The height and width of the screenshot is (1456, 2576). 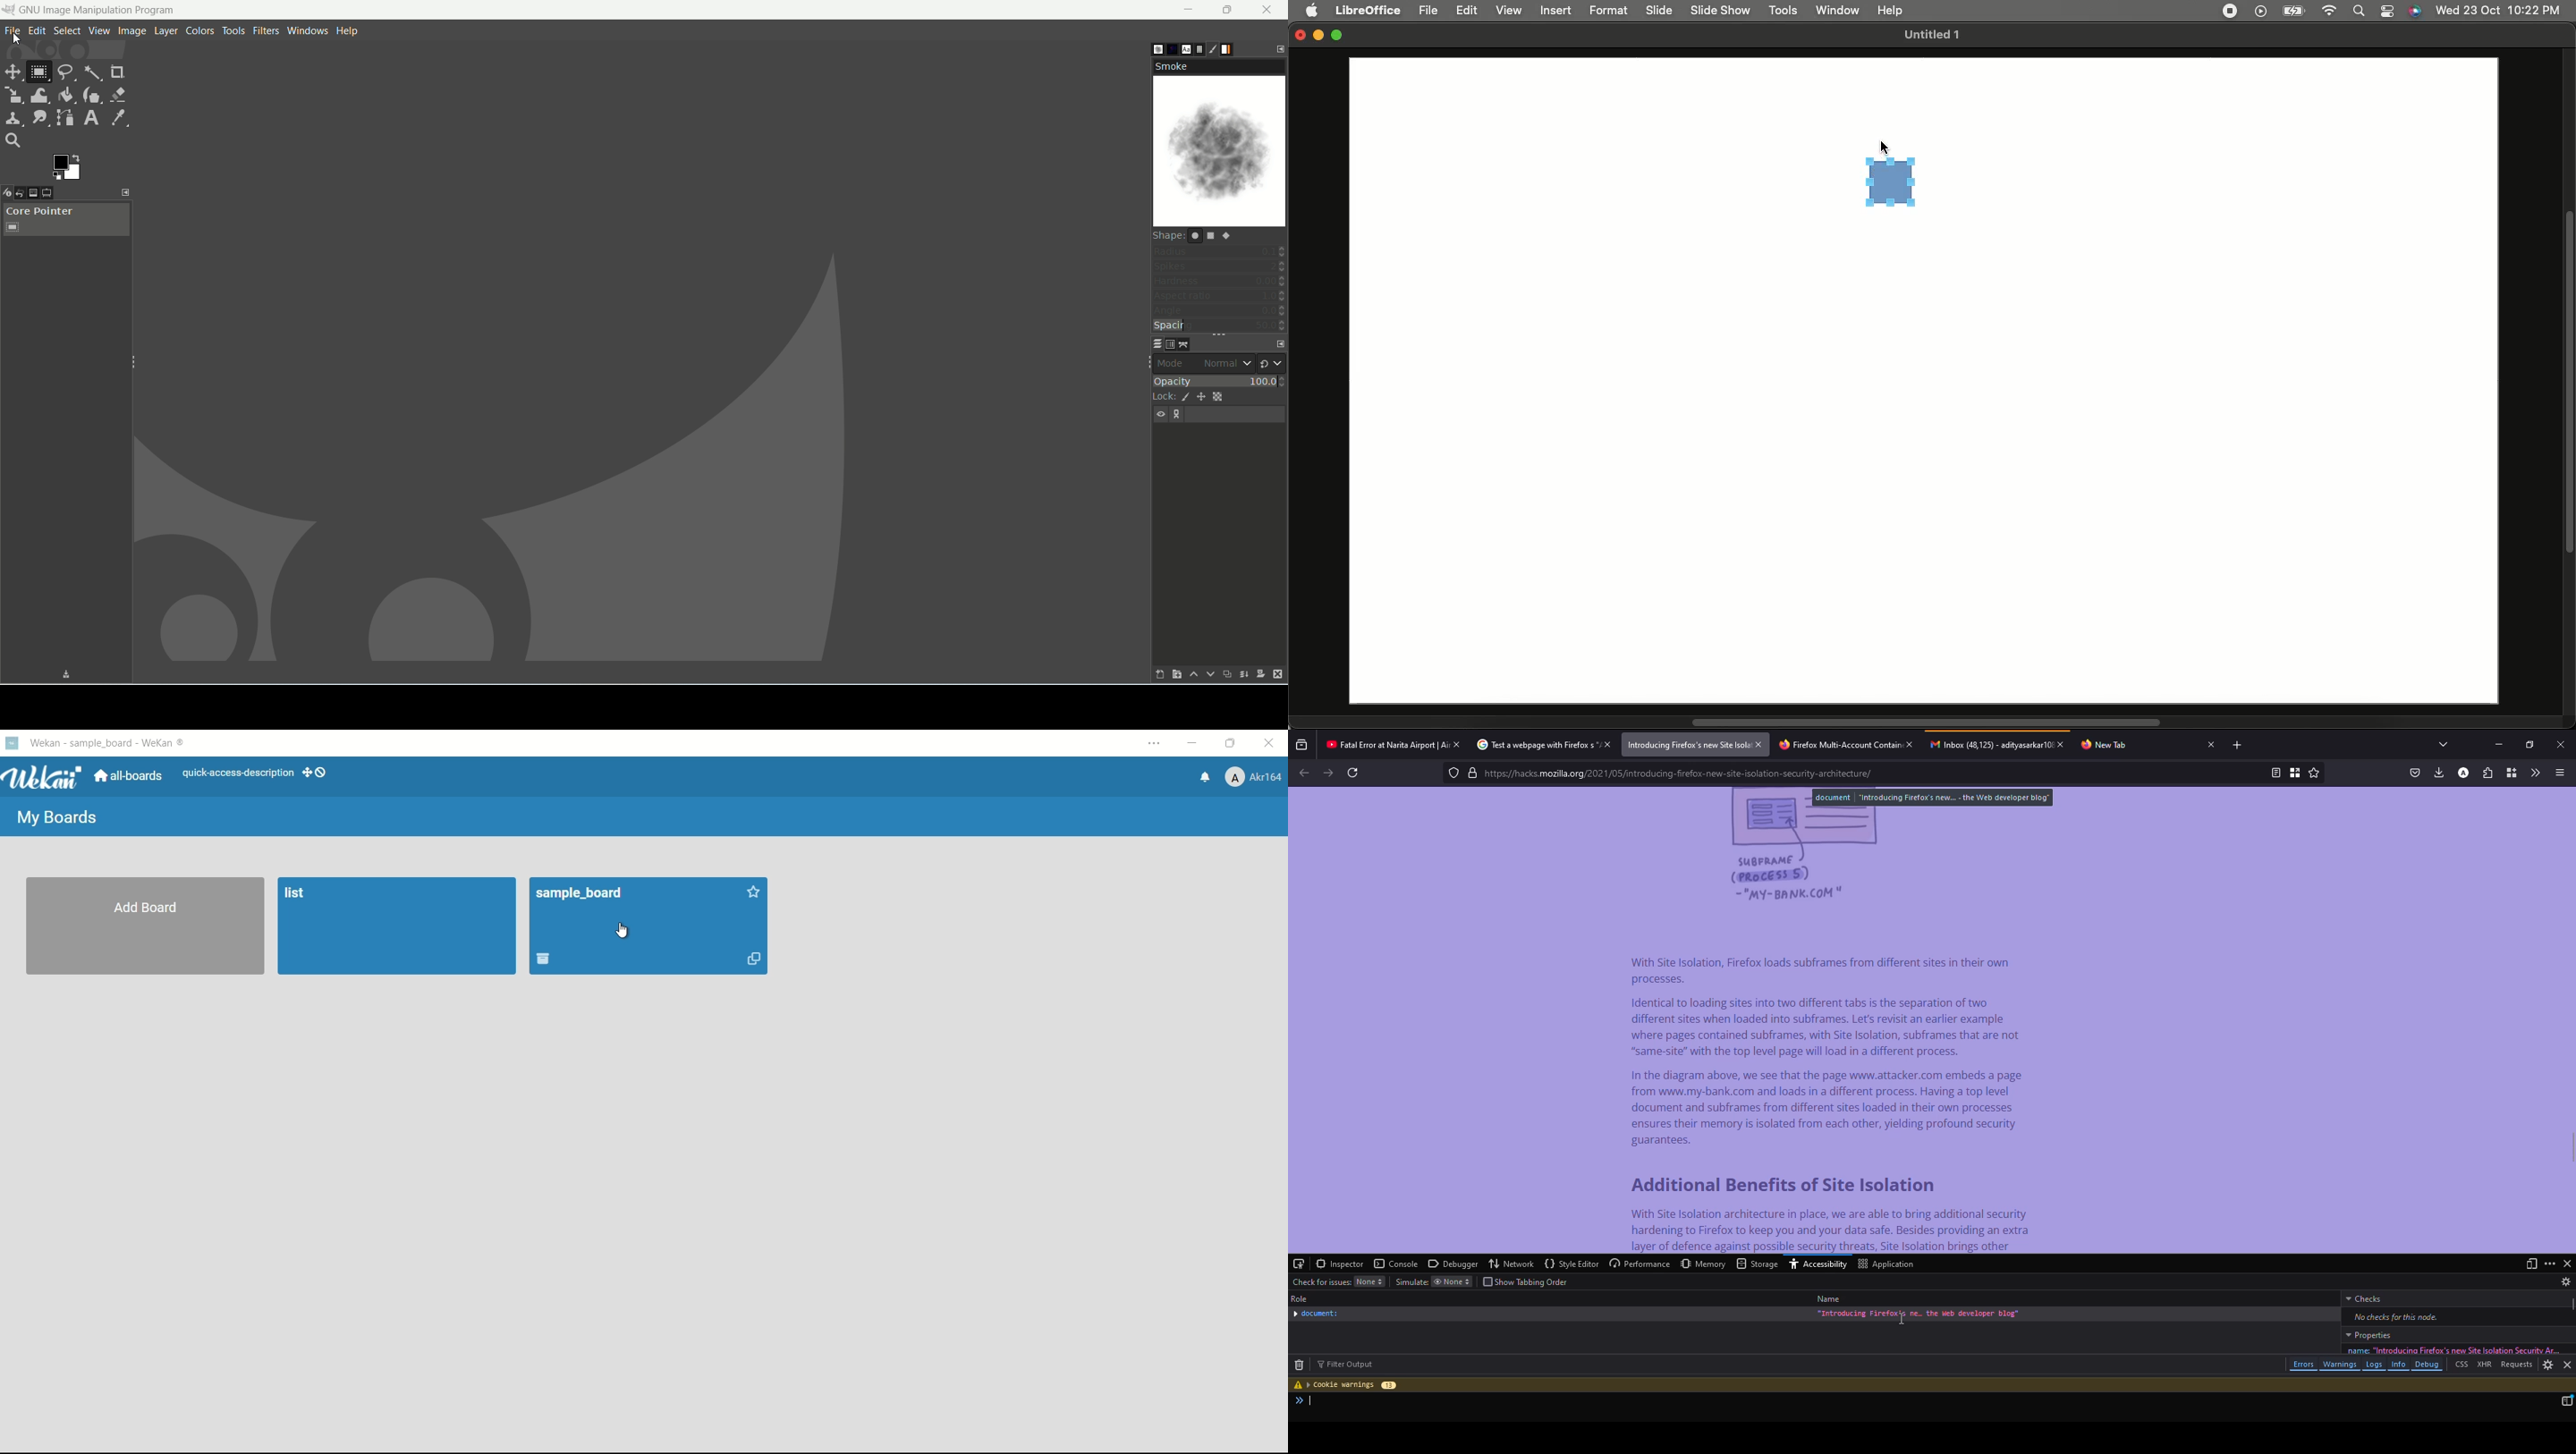 What do you see at coordinates (2395, 1316) in the screenshot?
I see `no checks` at bounding box center [2395, 1316].